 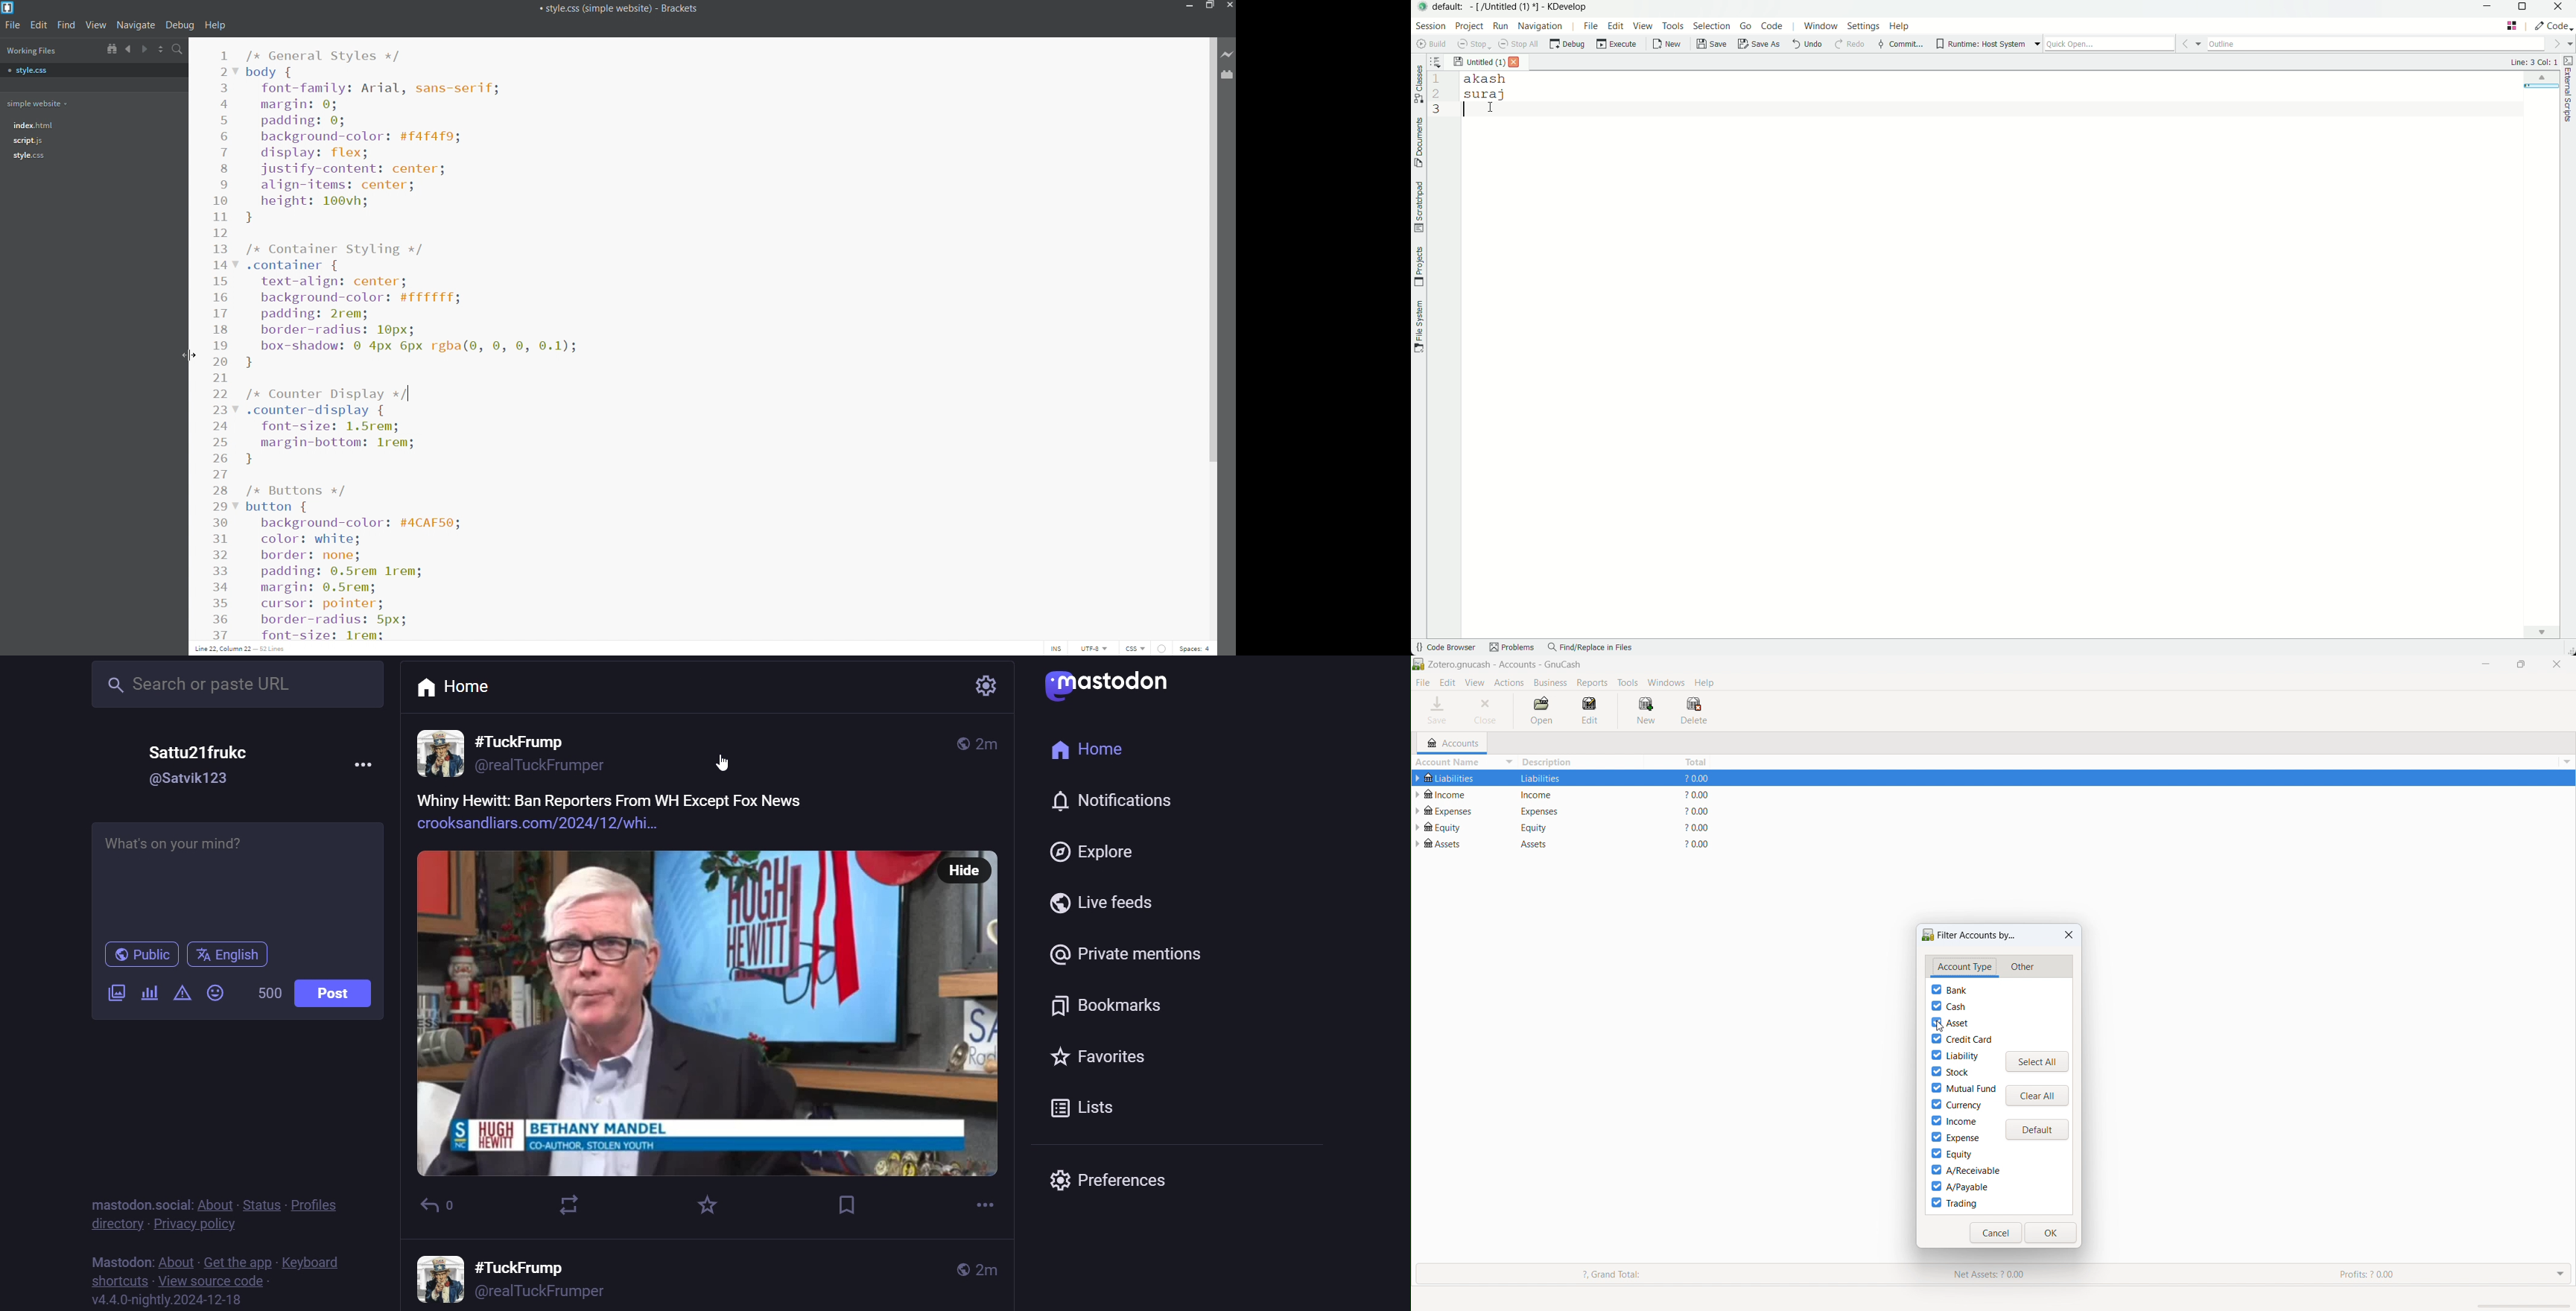 What do you see at coordinates (1454, 809) in the screenshot?
I see `expenses` at bounding box center [1454, 809].